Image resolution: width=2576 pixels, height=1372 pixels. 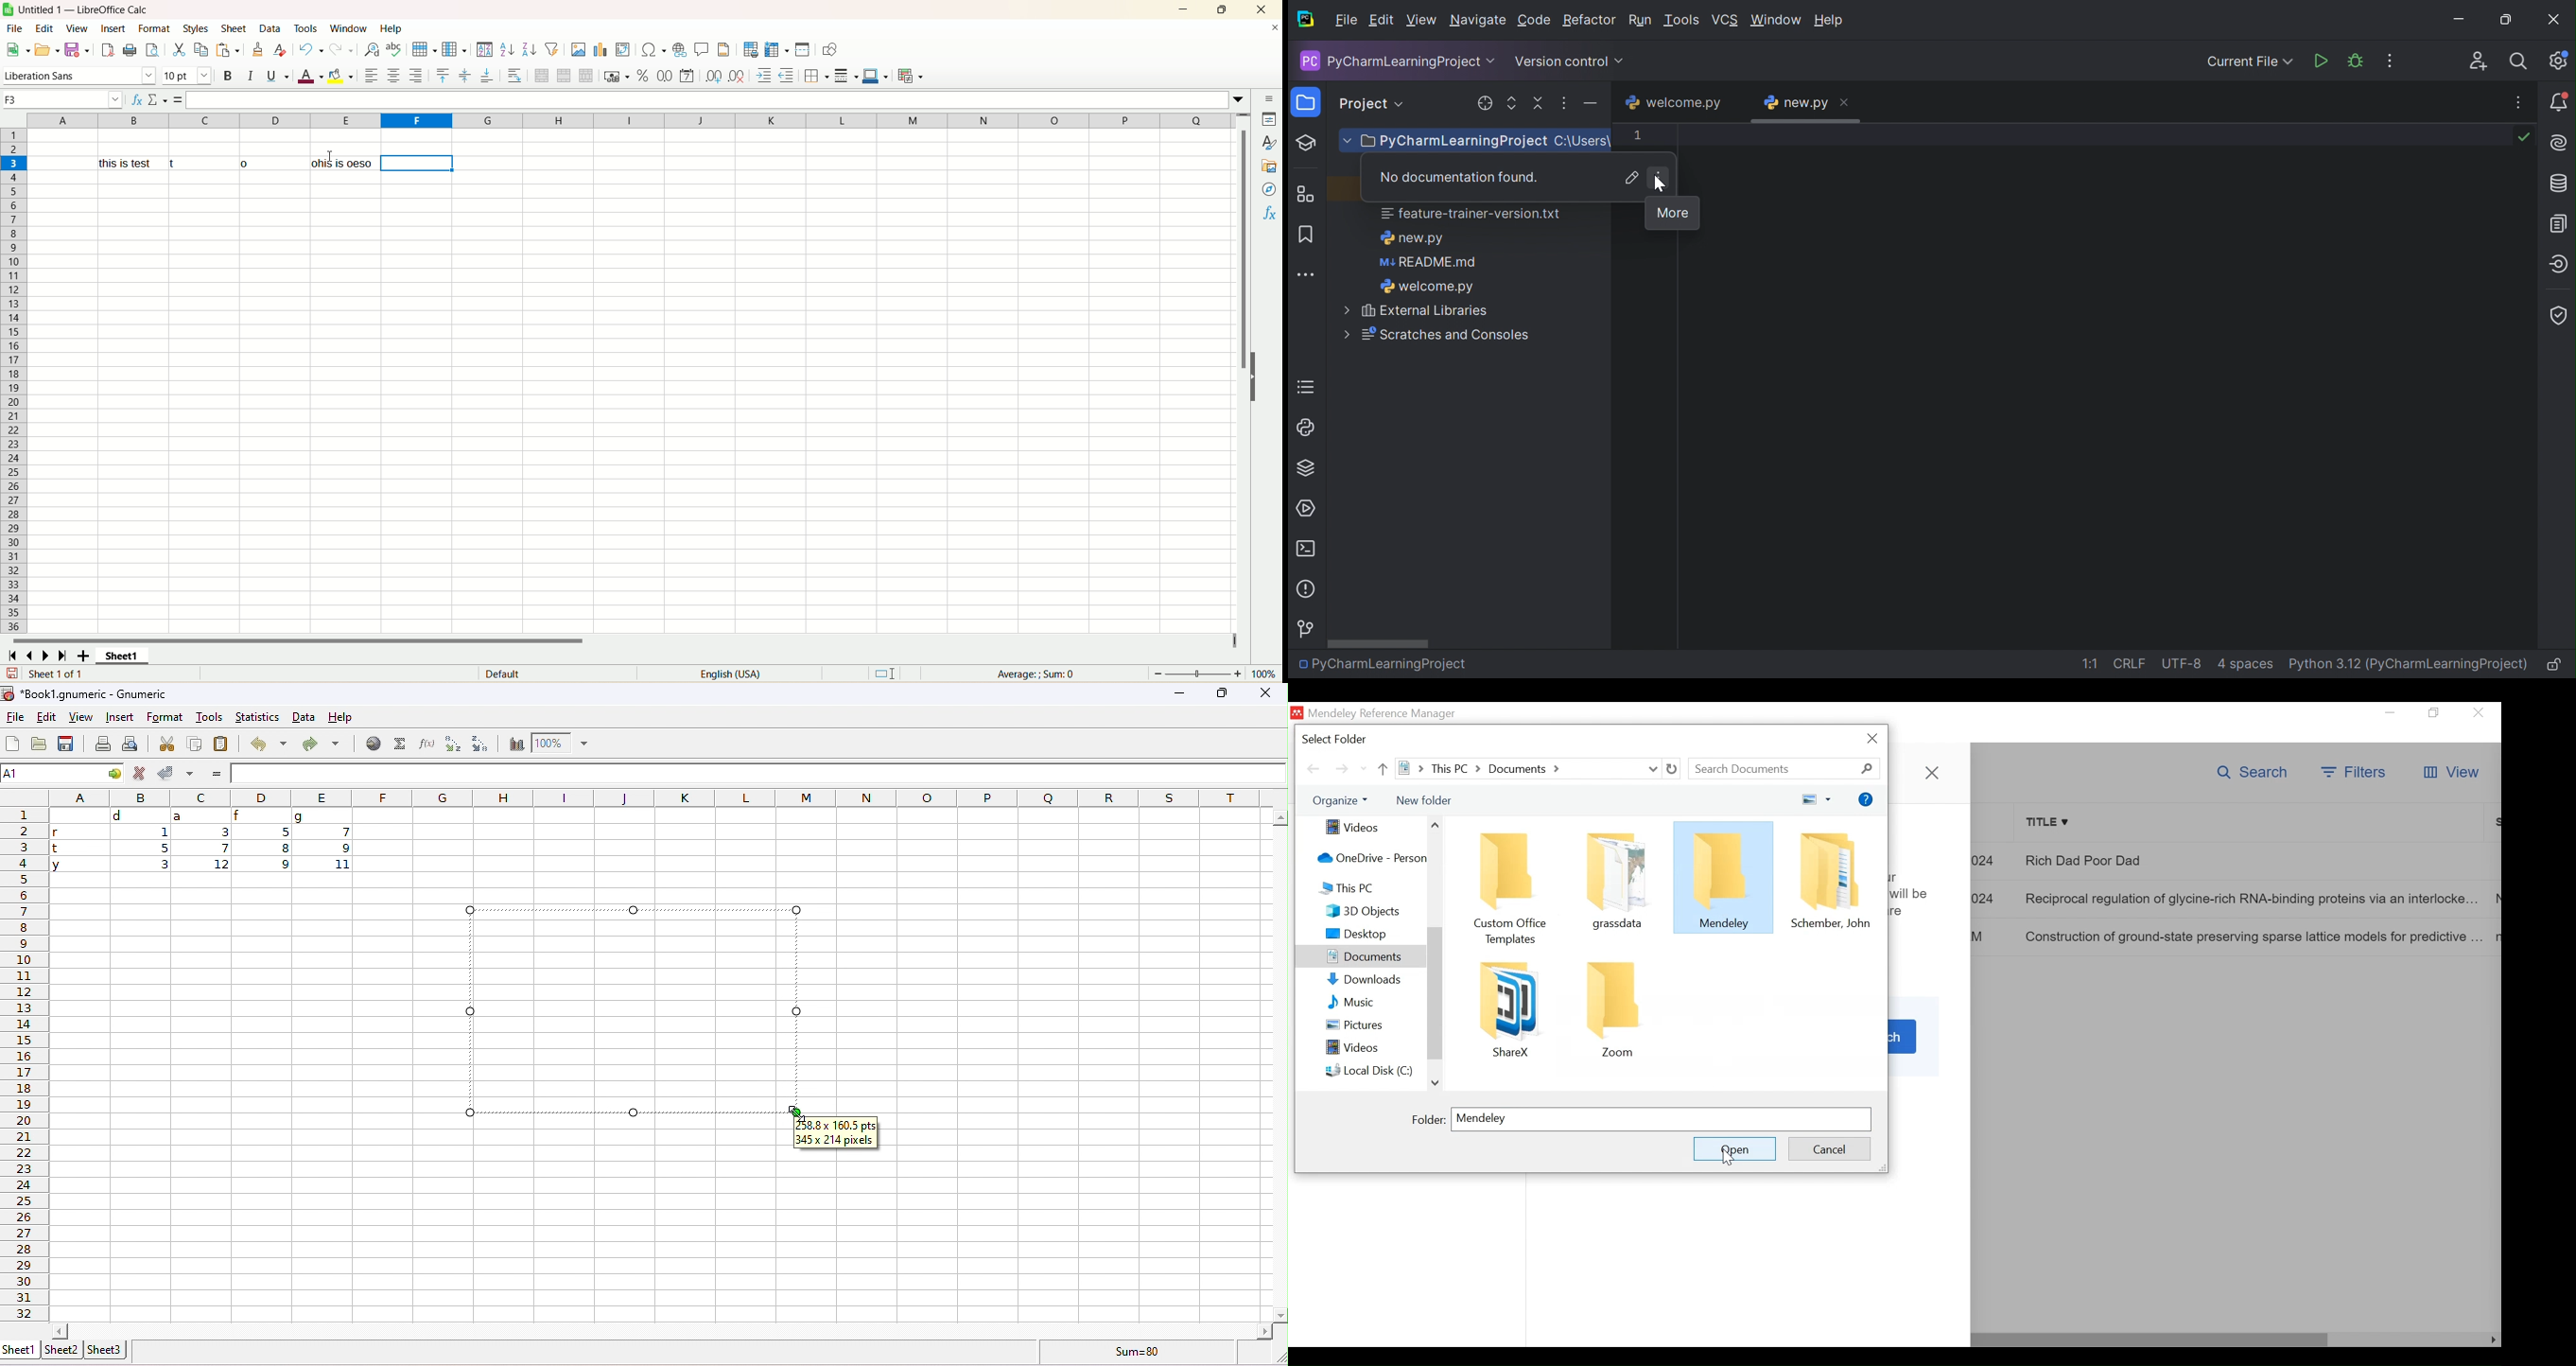 What do you see at coordinates (2157, 863) in the screenshot?
I see `Rich Dad Poor Dad` at bounding box center [2157, 863].